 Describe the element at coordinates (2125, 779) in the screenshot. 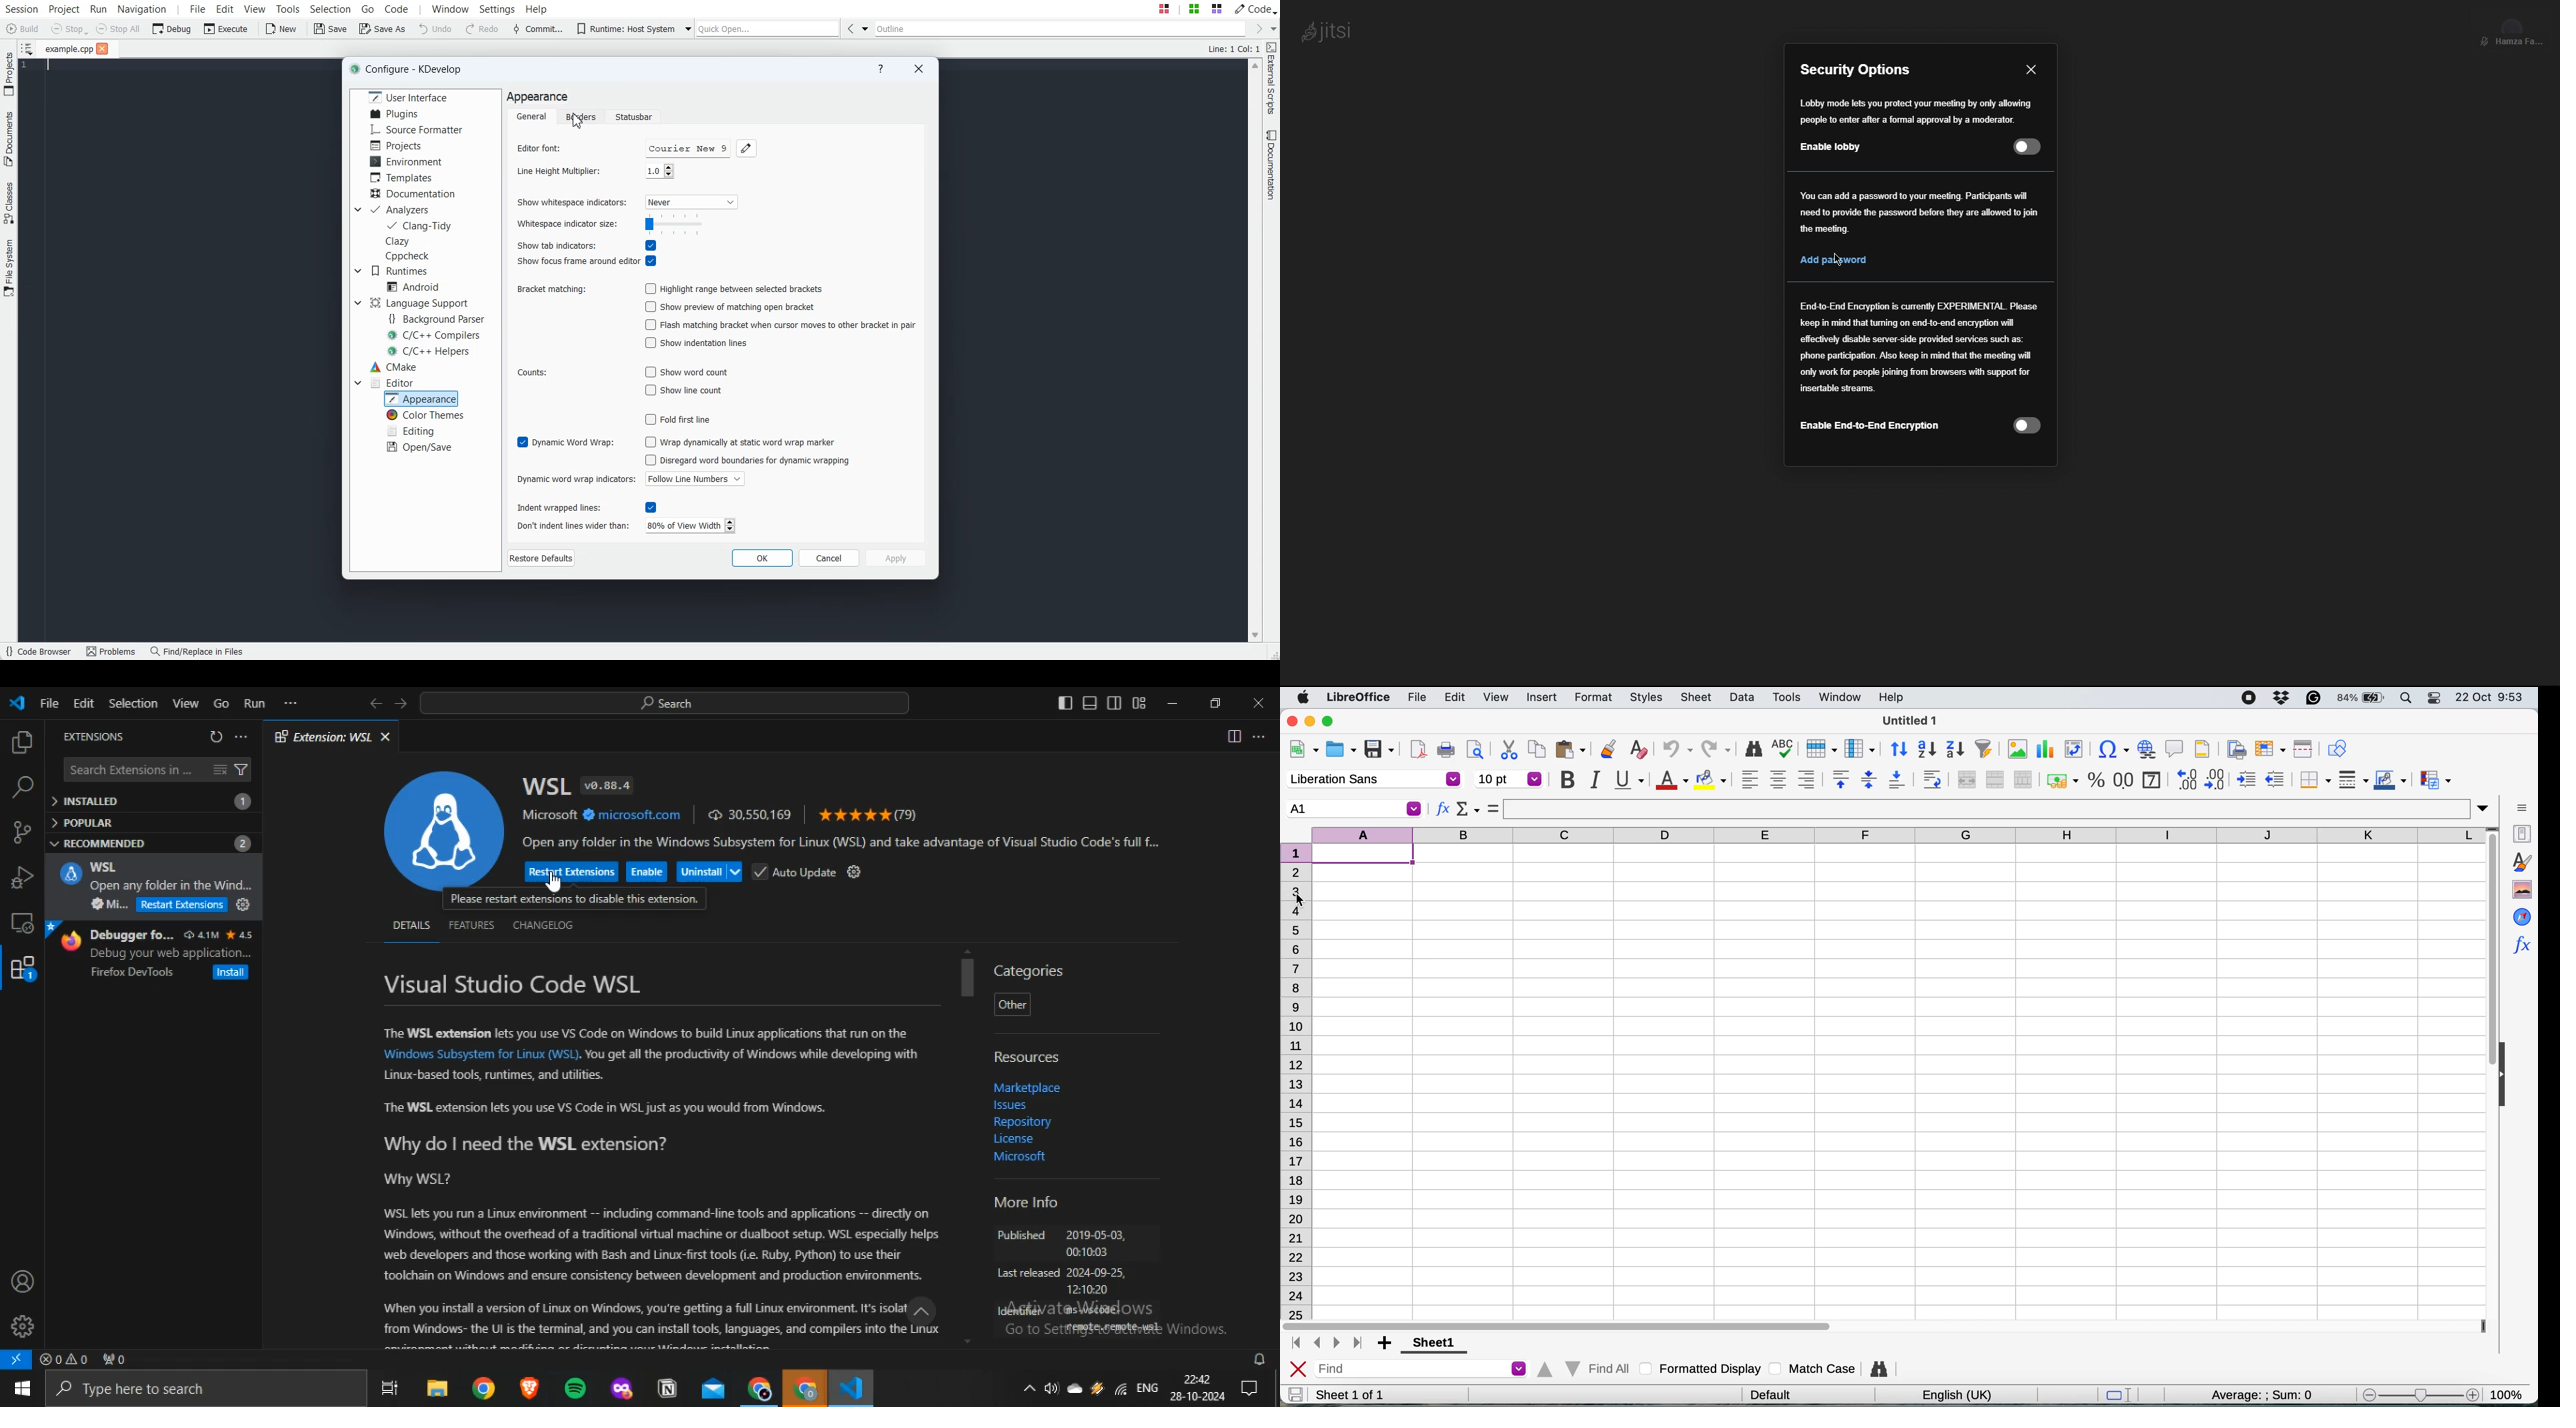

I see `format as number` at that location.